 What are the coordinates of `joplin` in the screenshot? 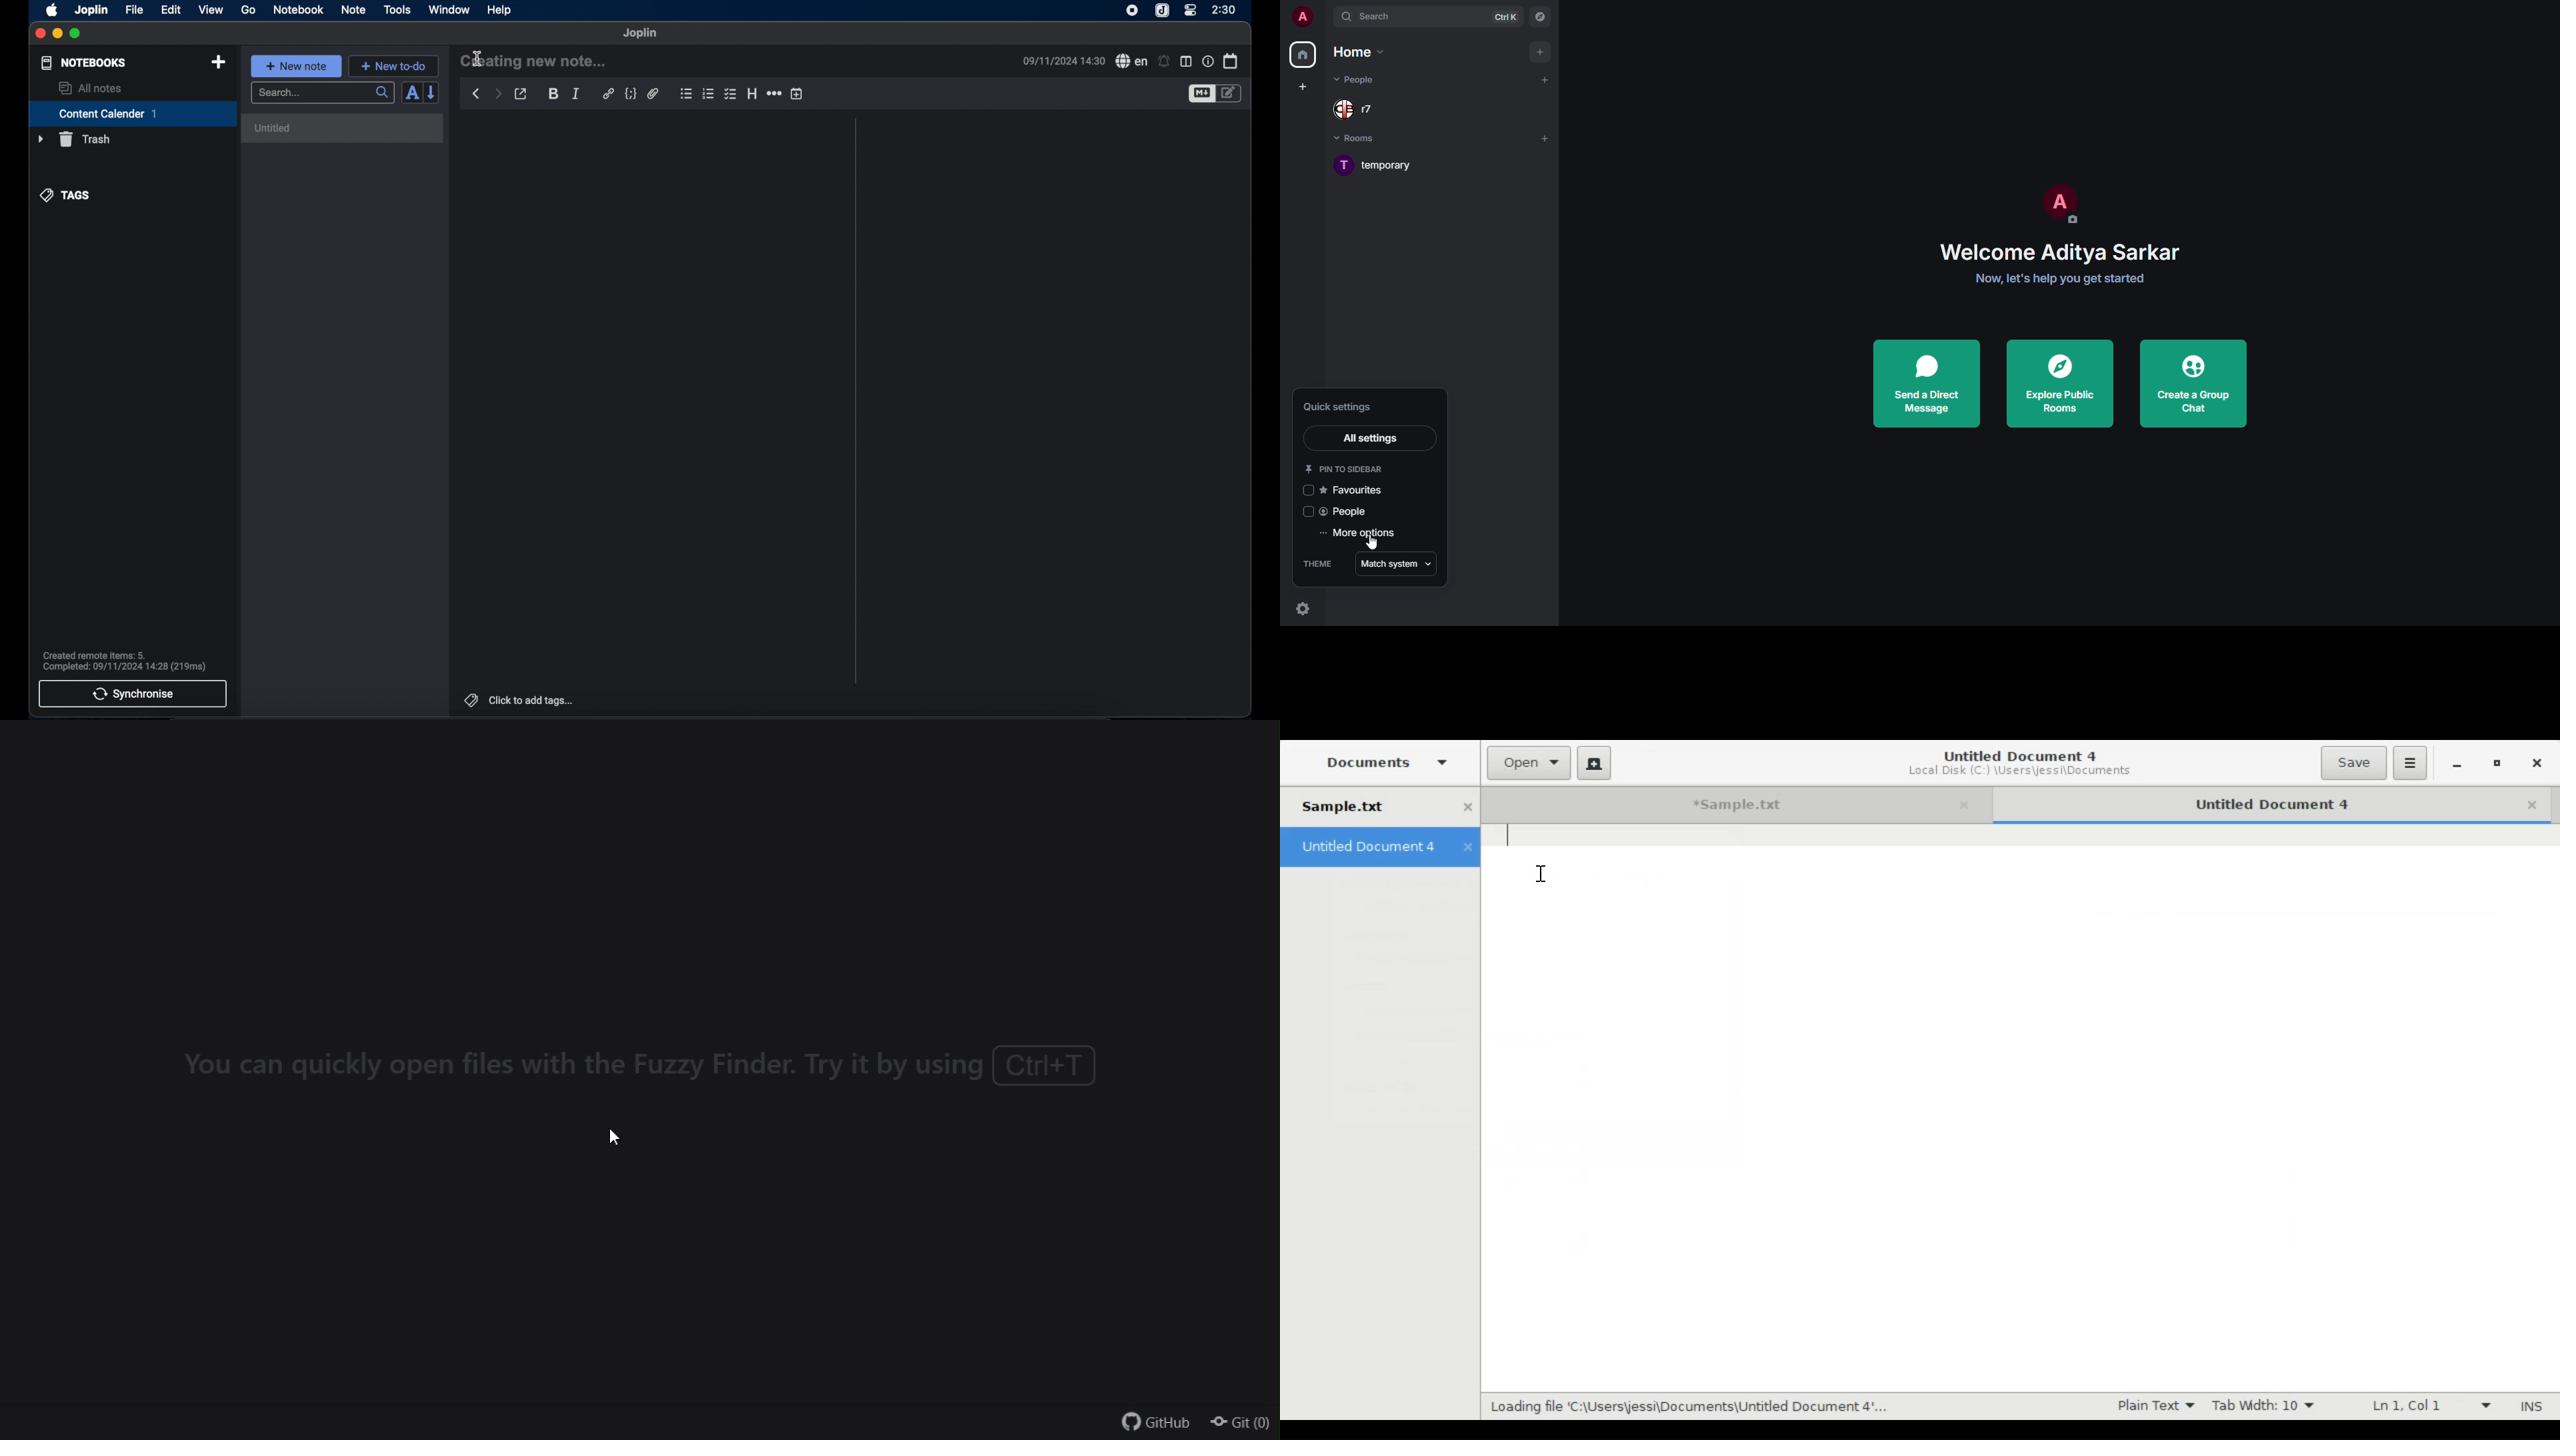 It's located at (91, 10).